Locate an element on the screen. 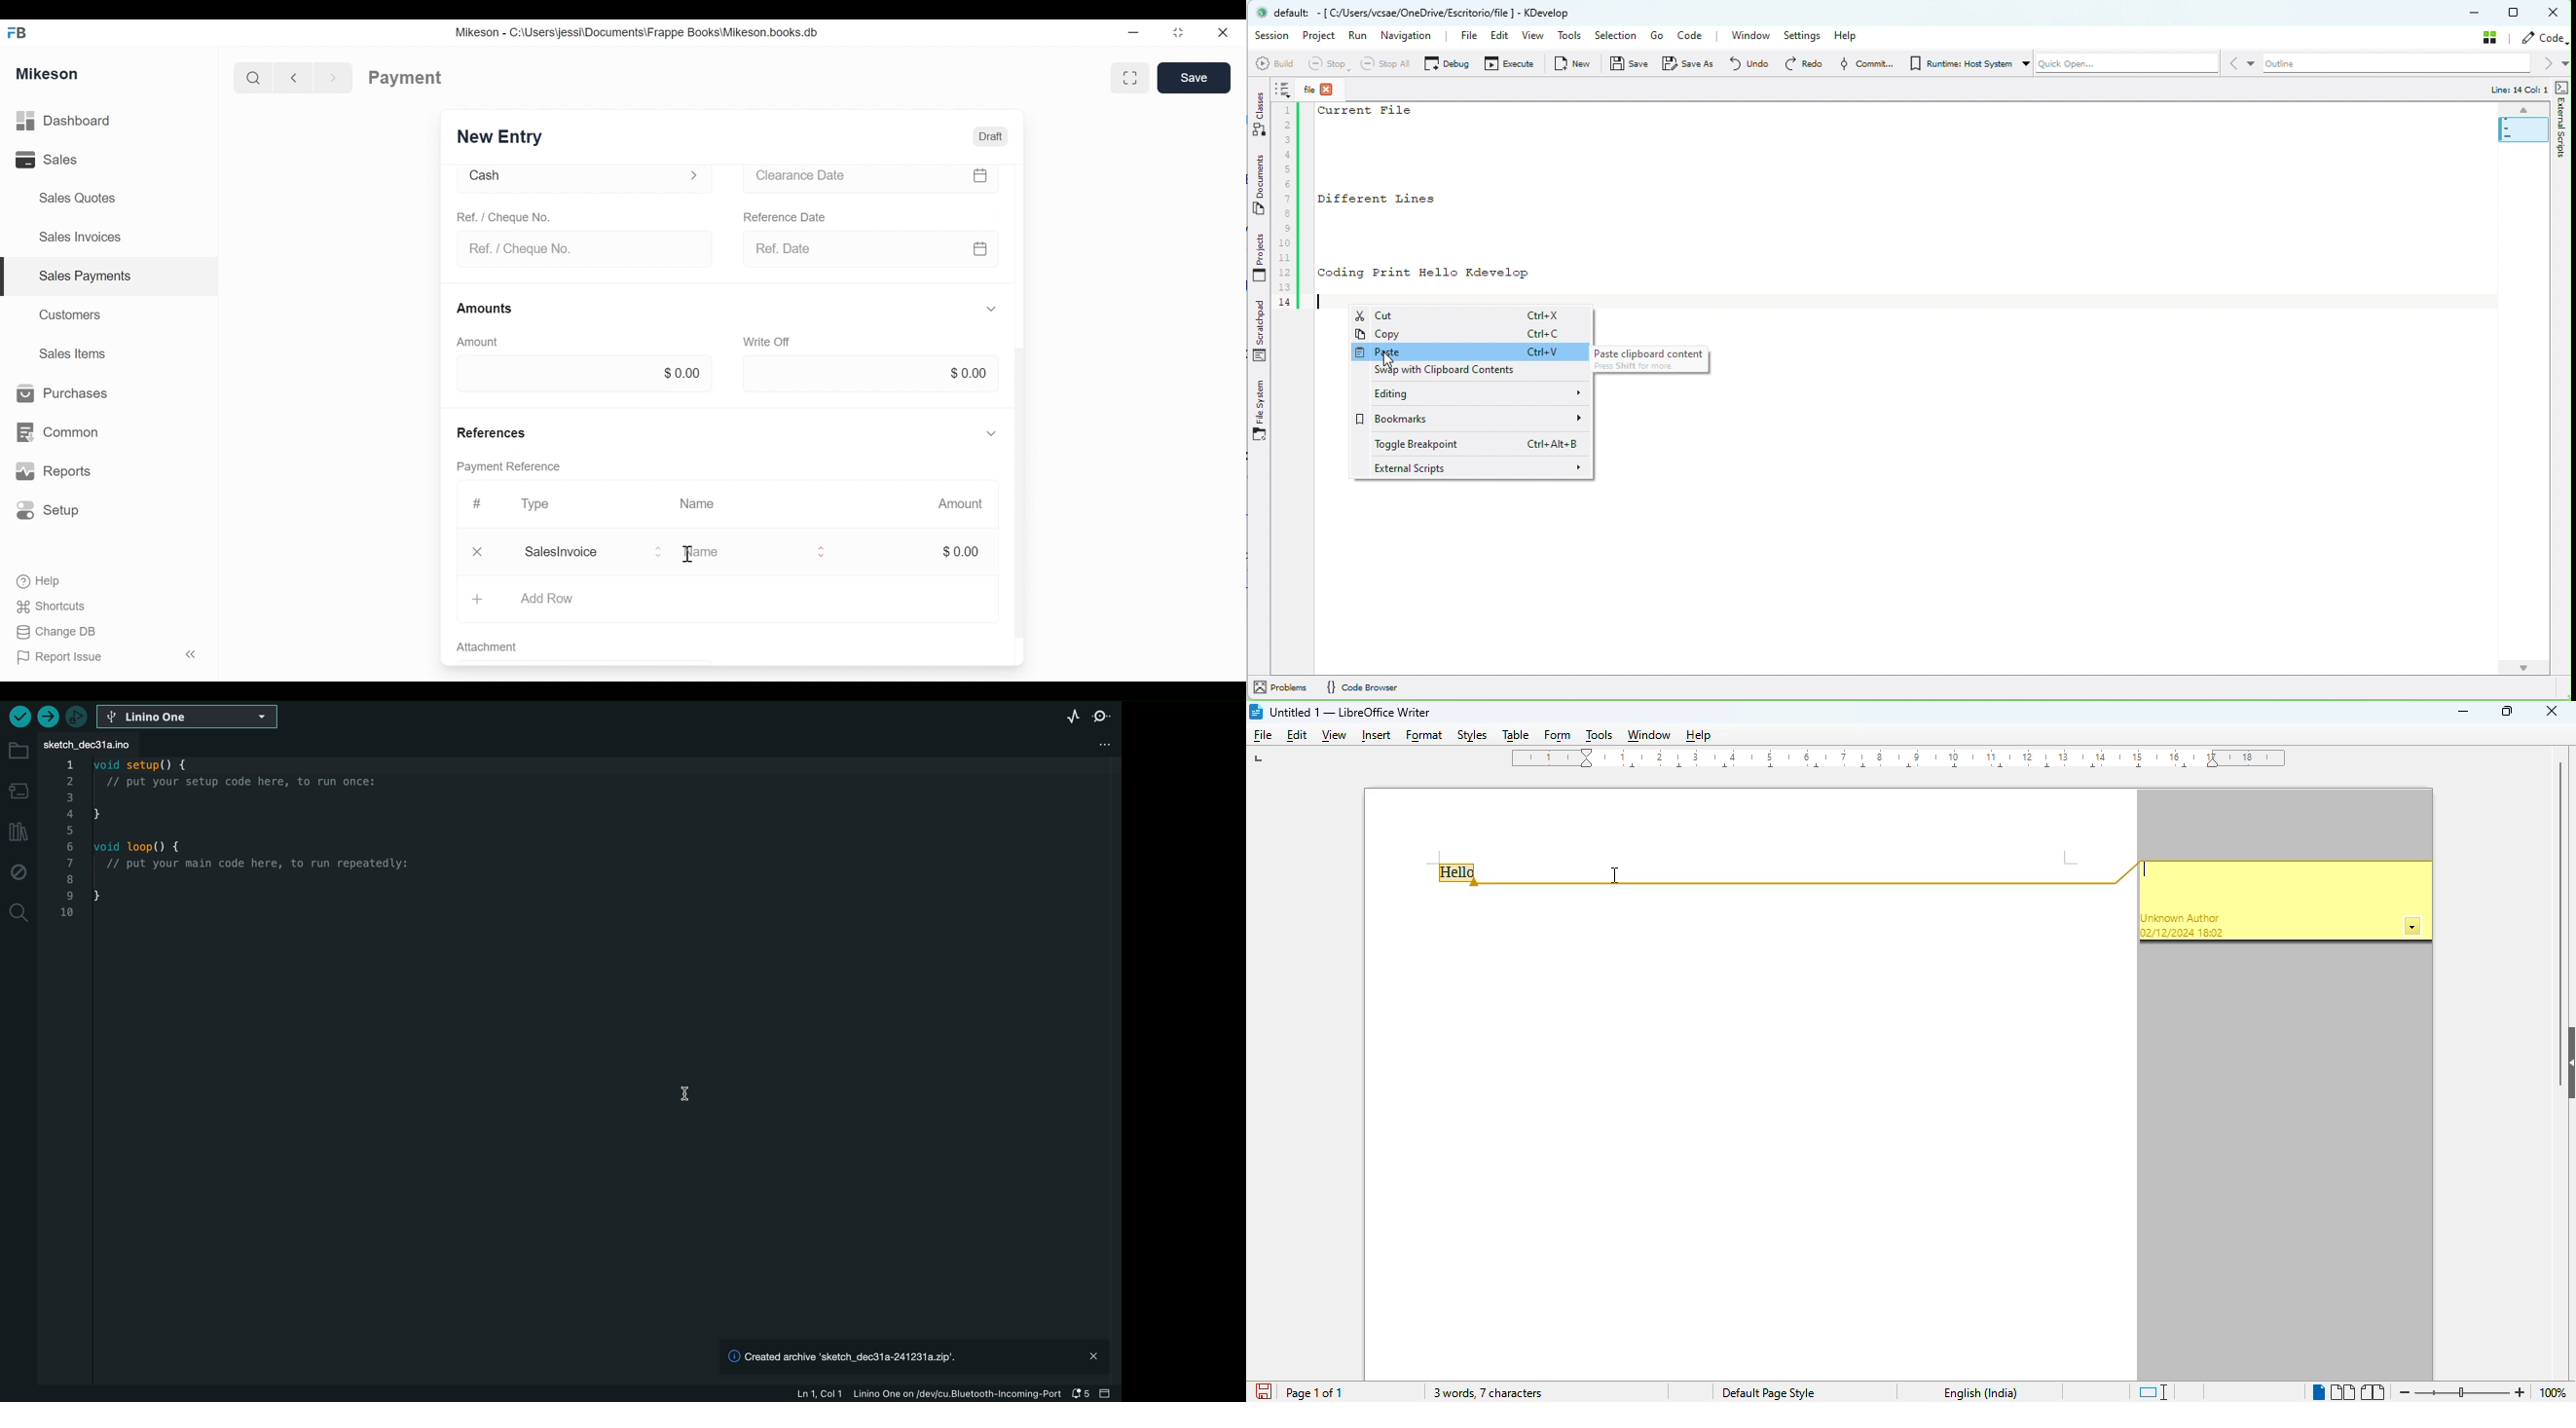  paste Ctrl+V is located at coordinates (1472, 350).